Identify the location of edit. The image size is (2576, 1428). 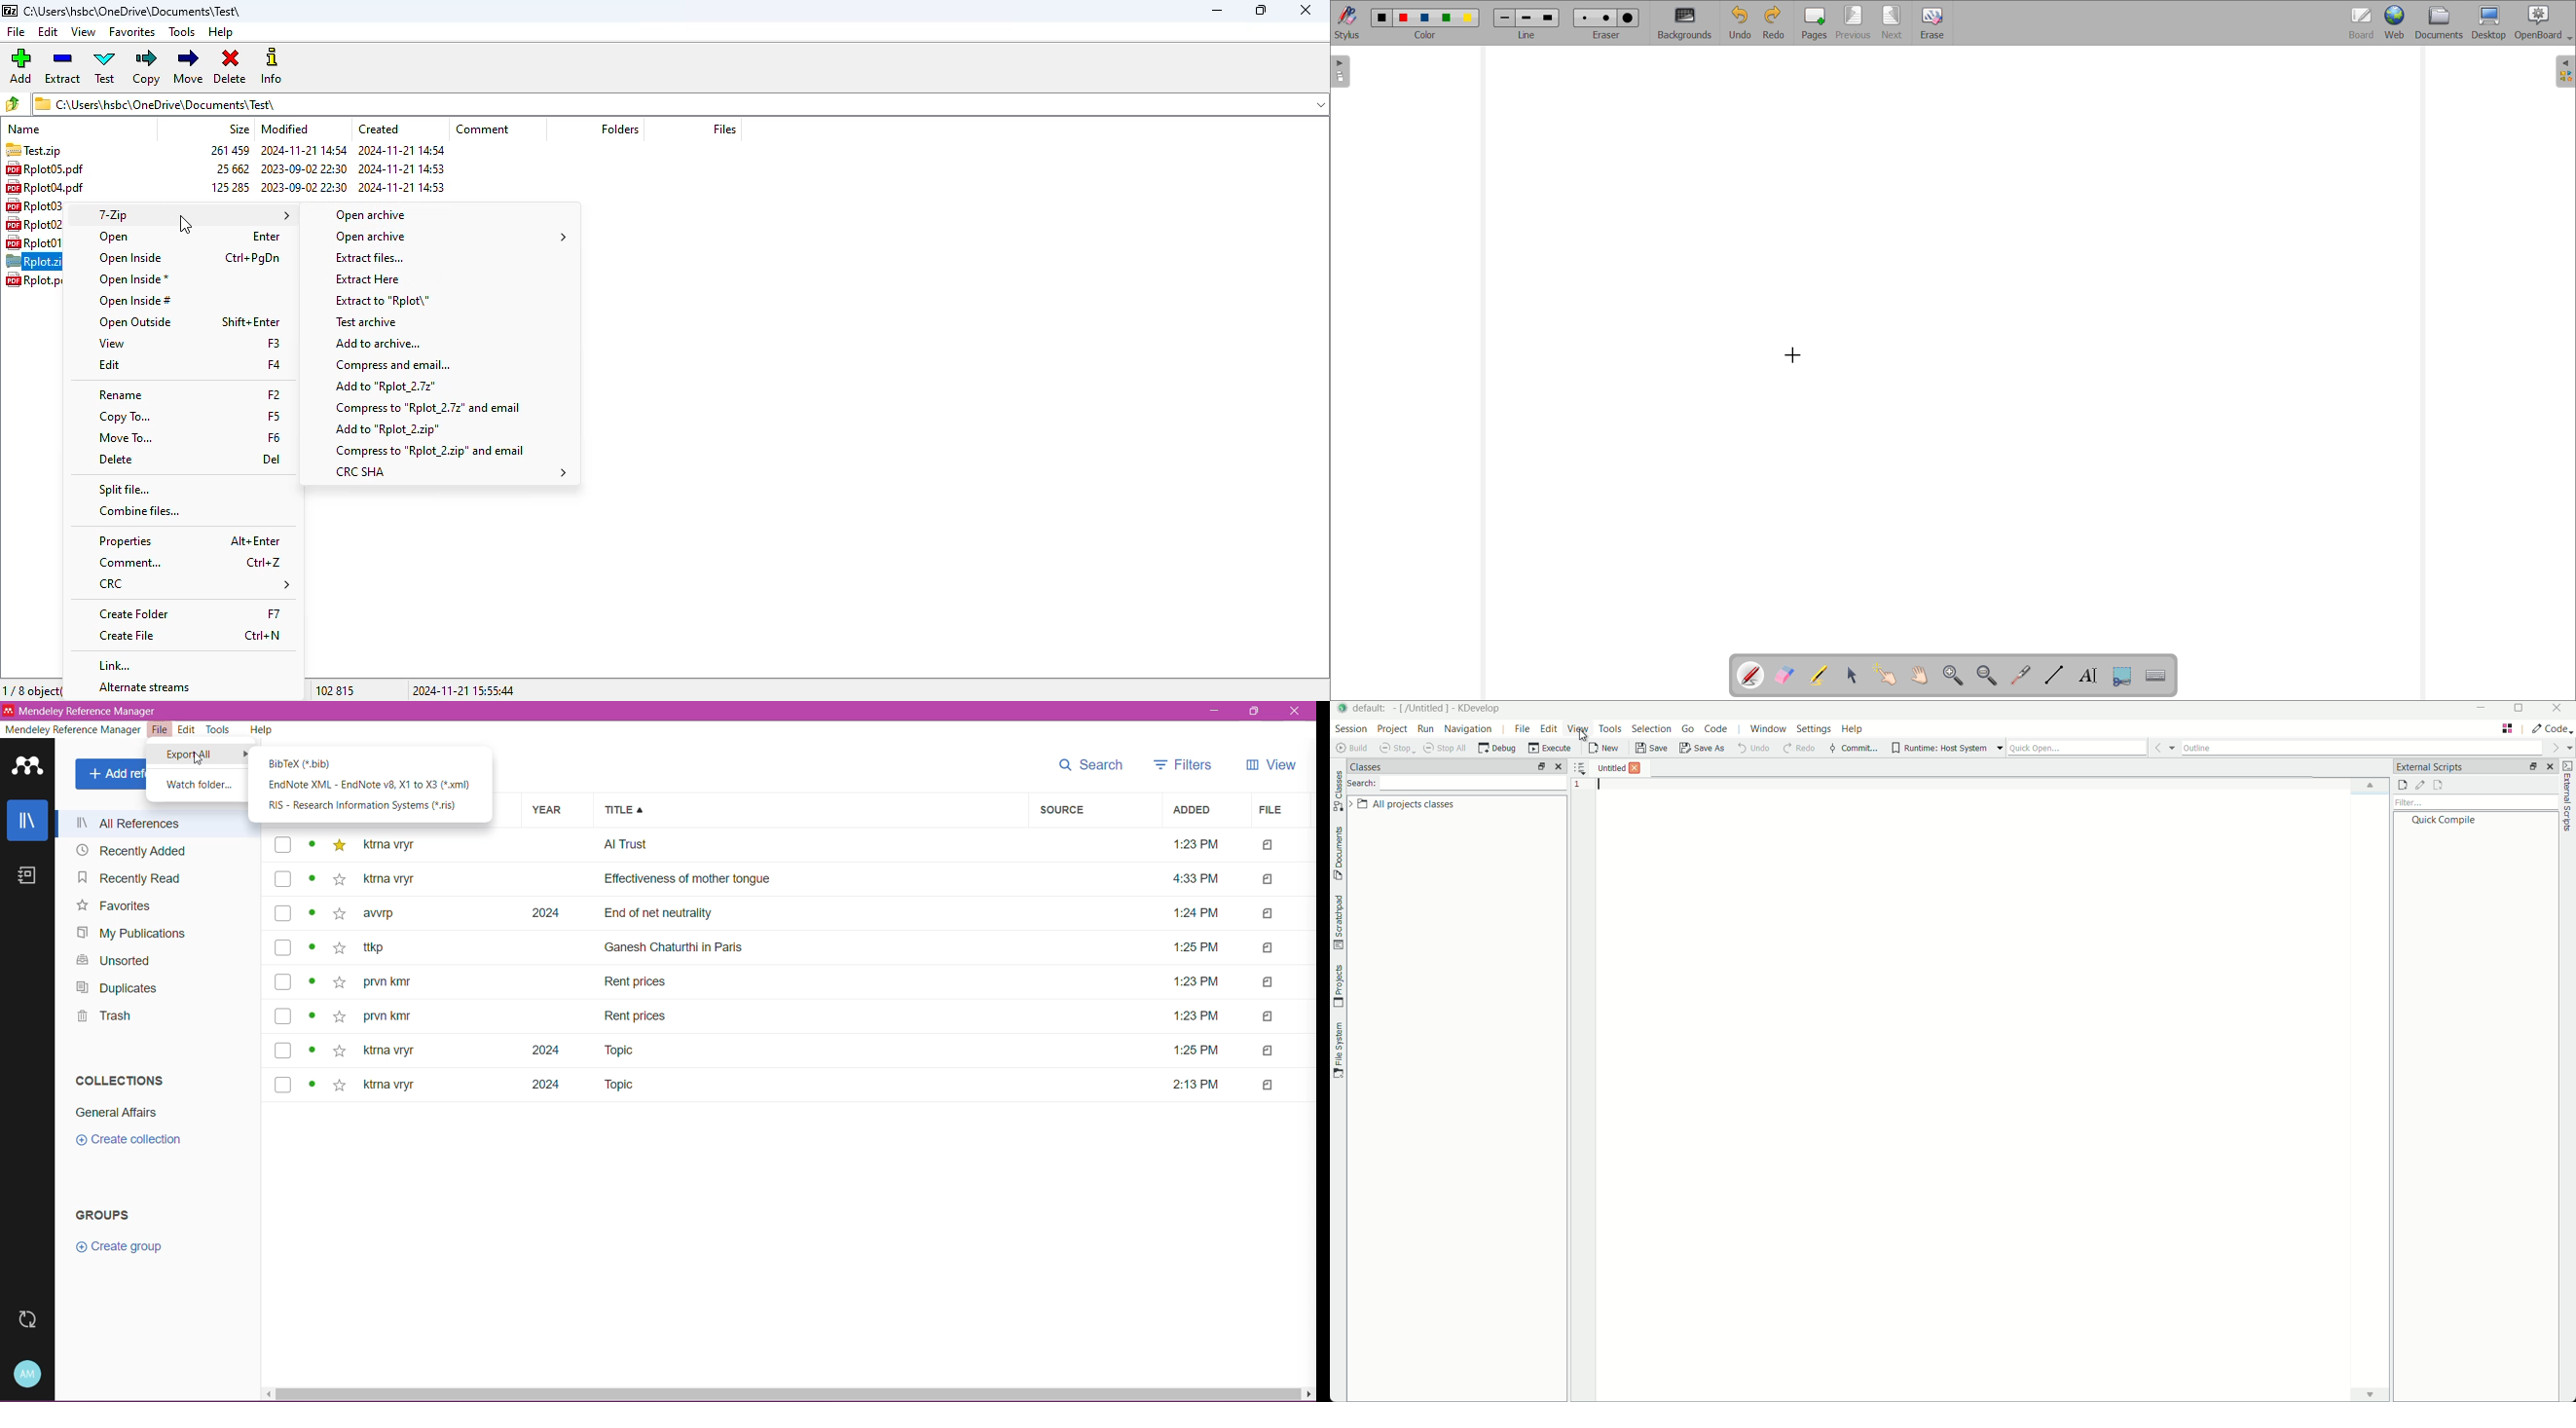
(49, 32).